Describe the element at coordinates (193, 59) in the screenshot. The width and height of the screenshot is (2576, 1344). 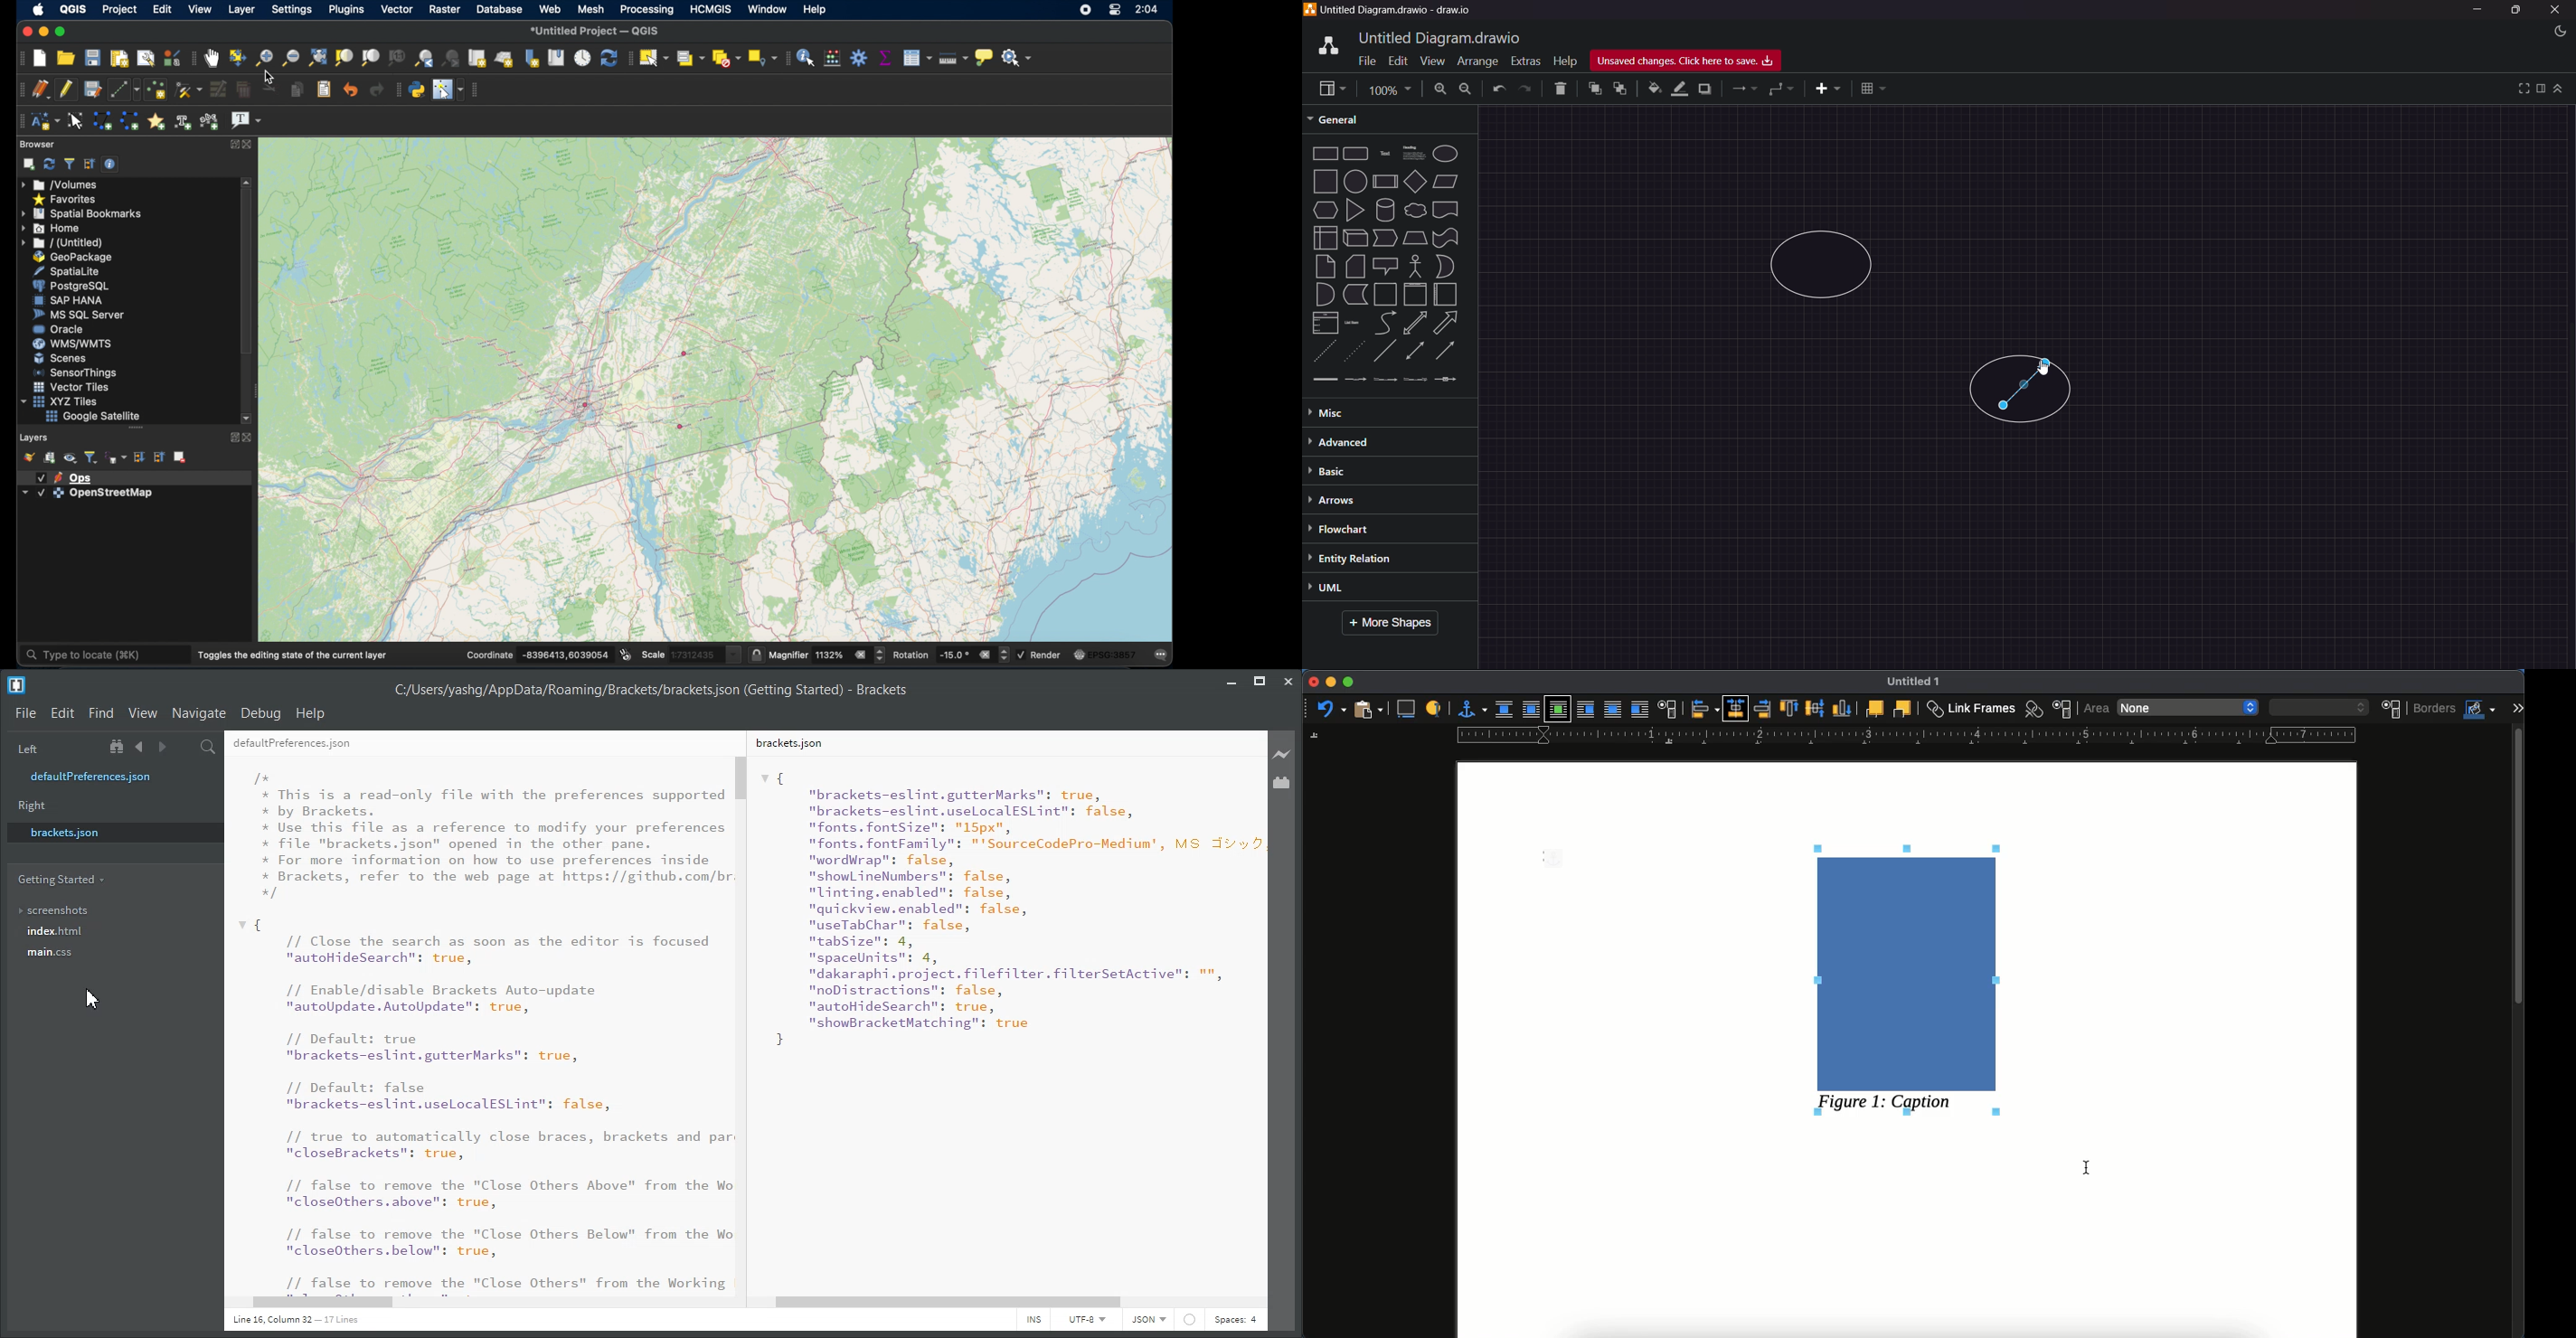
I see `map navigation toolbar` at that location.